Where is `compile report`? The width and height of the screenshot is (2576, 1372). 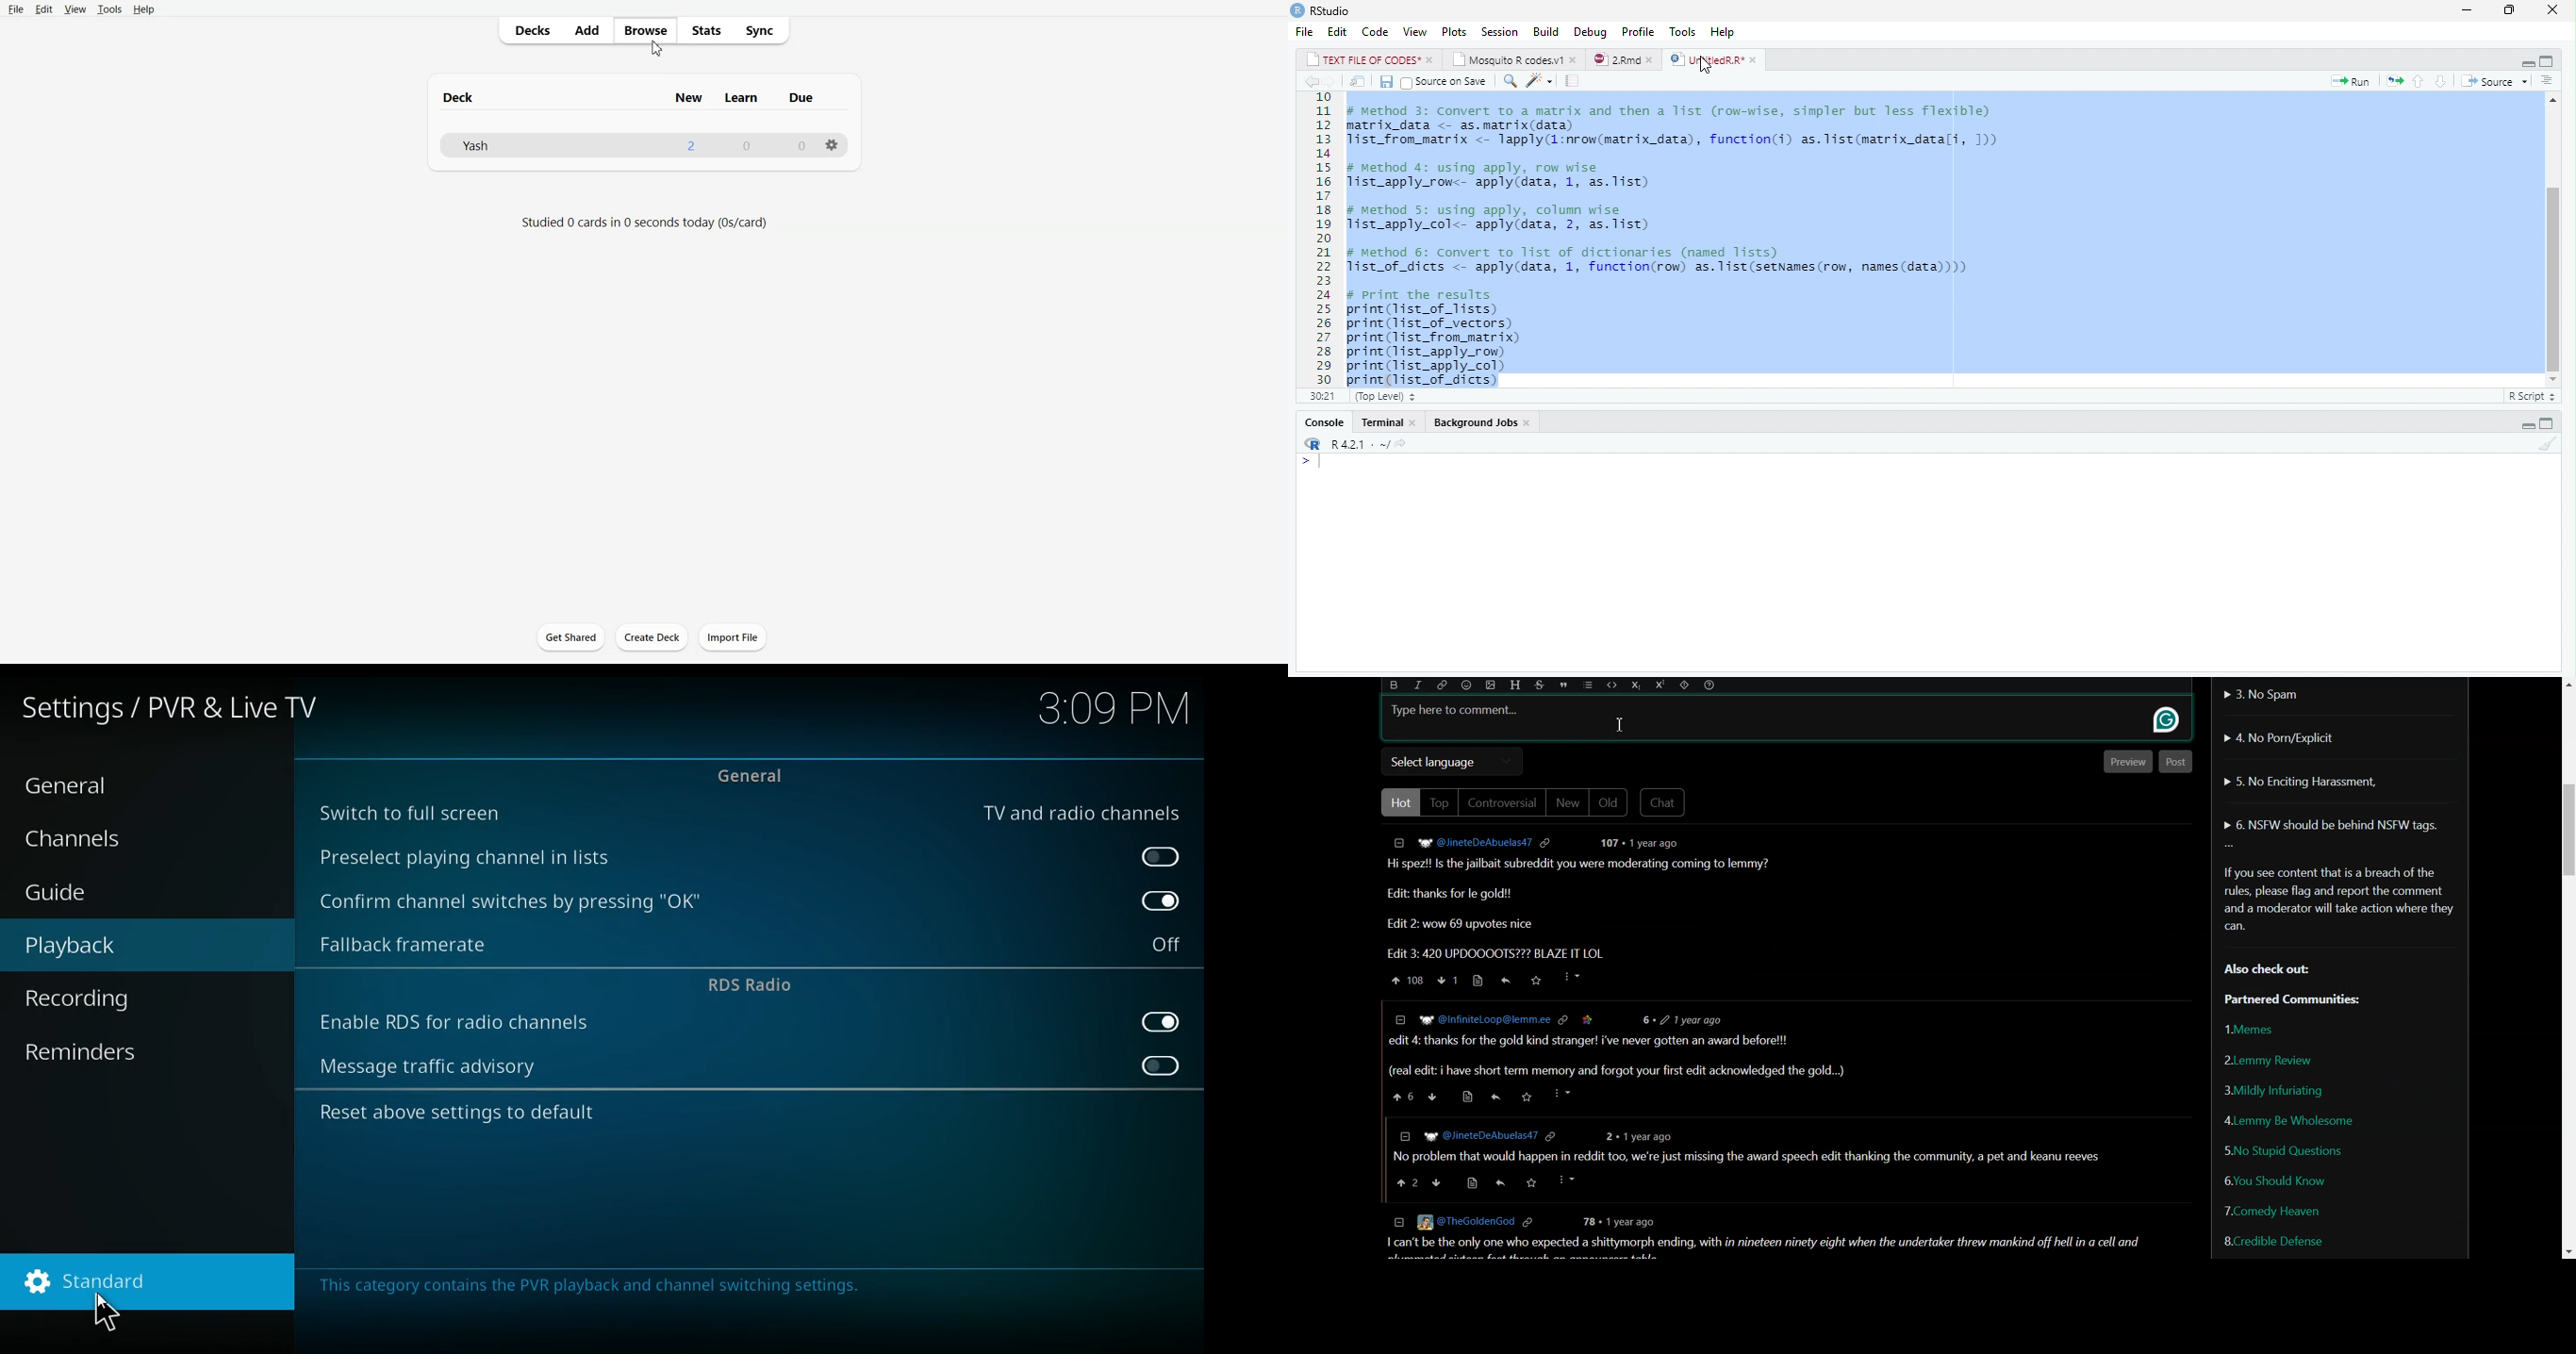 compile report is located at coordinates (1575, 80).